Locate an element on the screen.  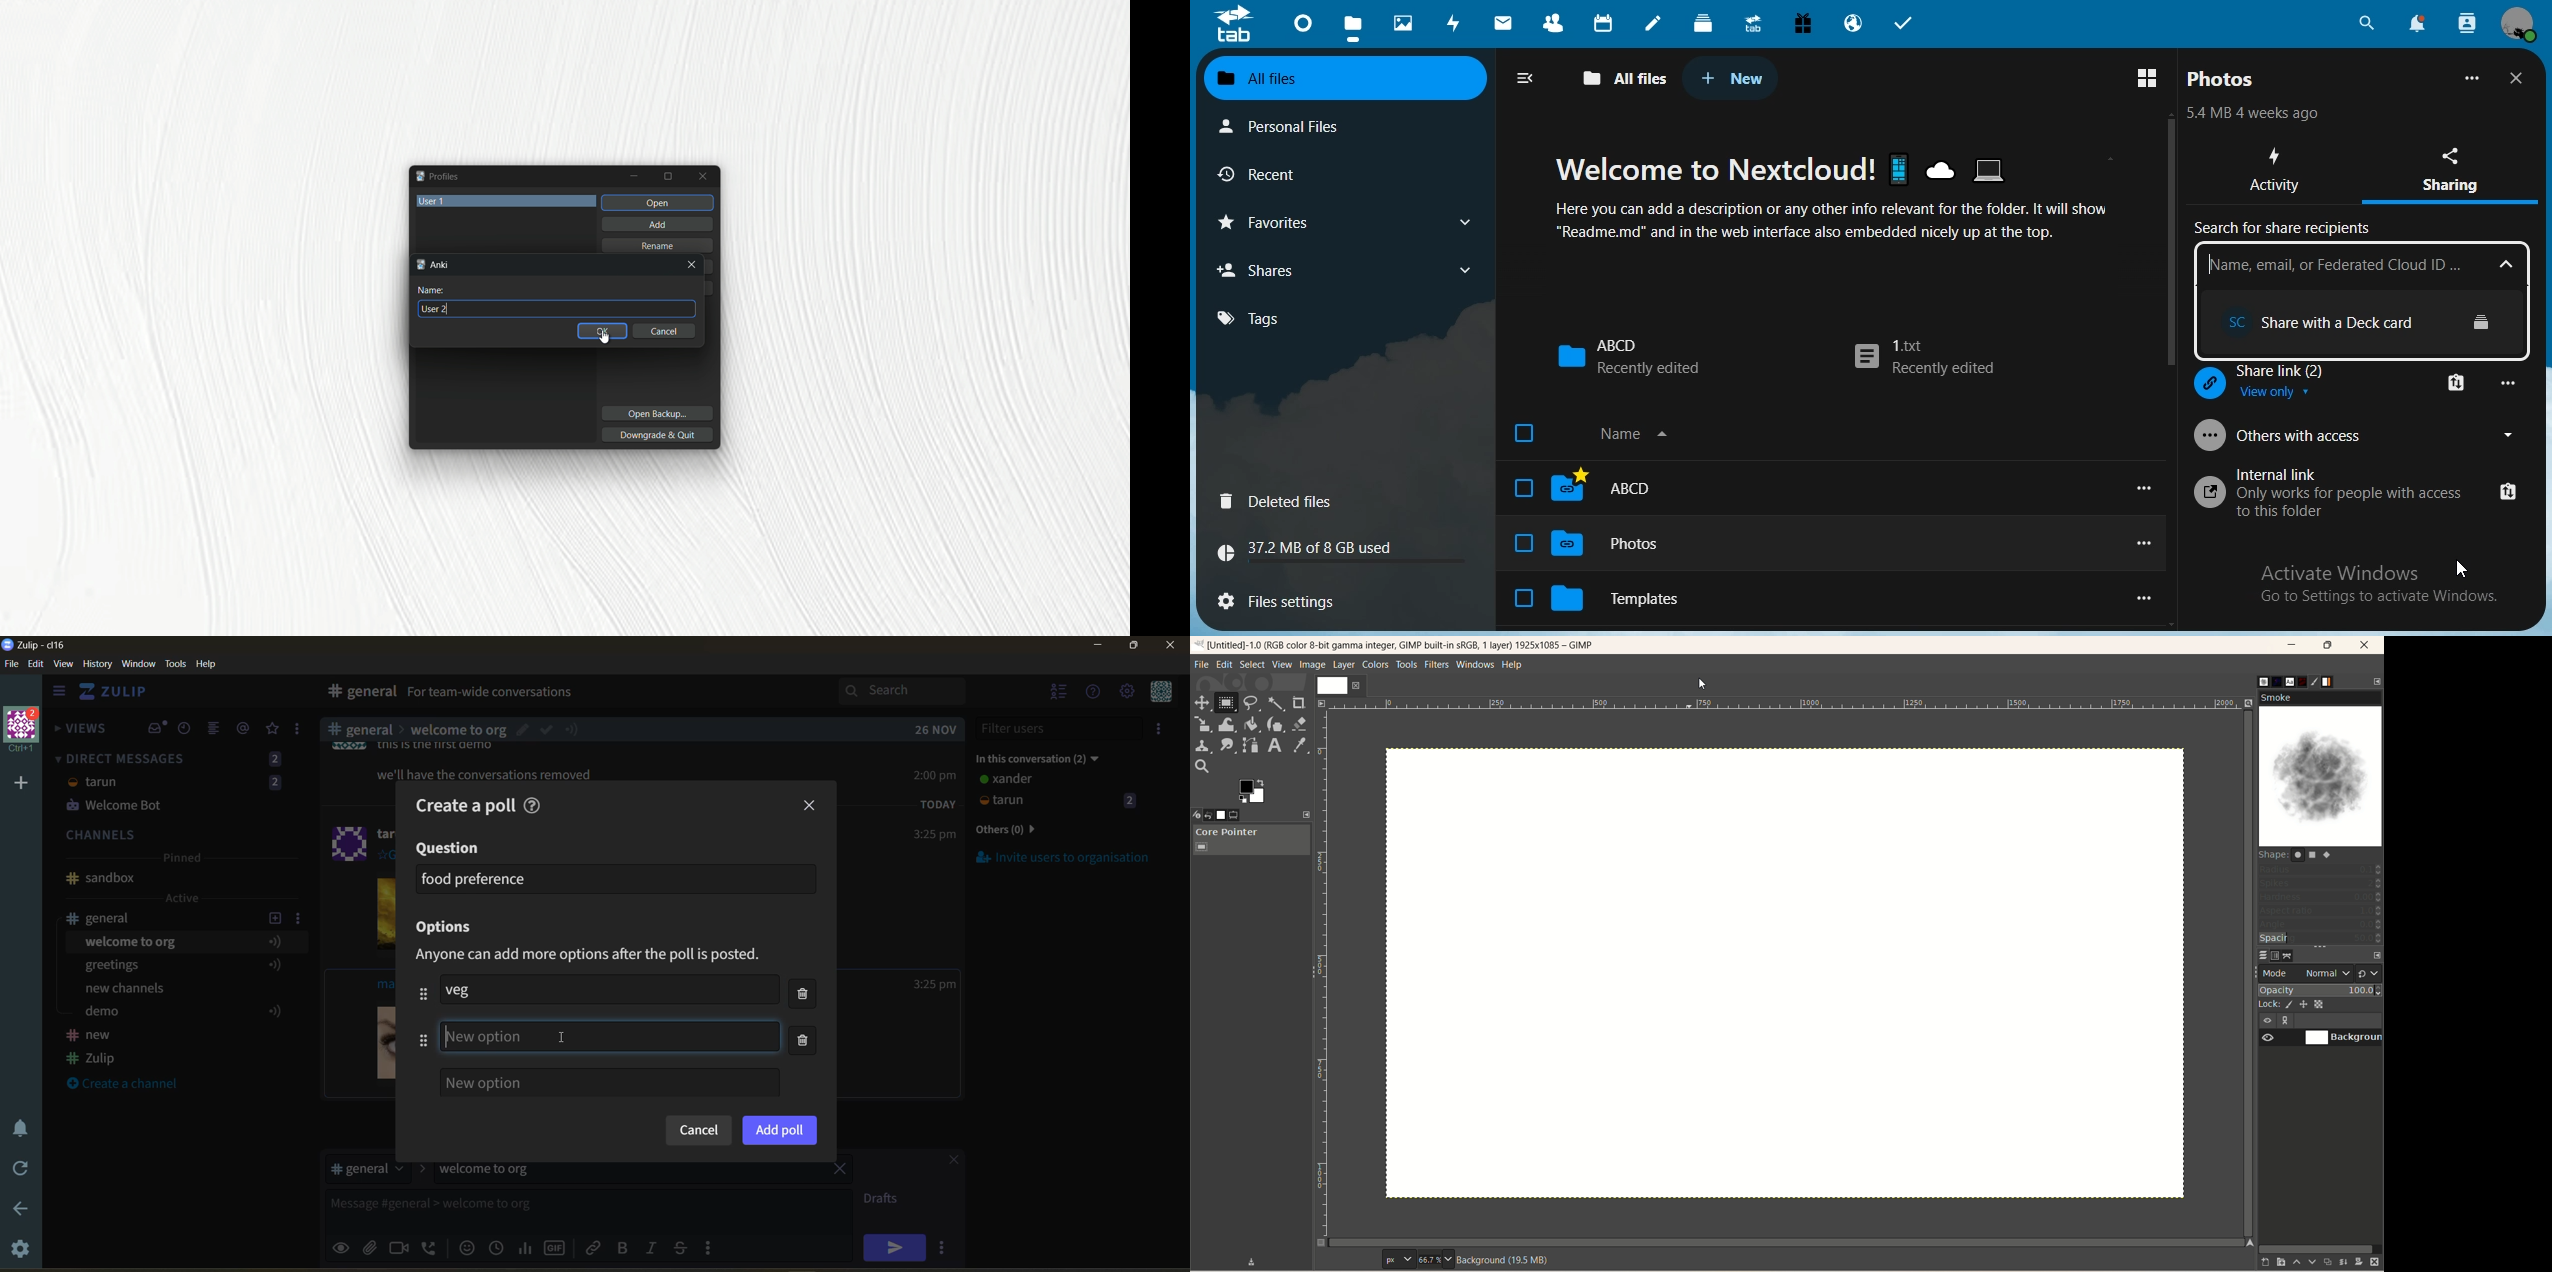
minimize is located at coordinates (635, 176).